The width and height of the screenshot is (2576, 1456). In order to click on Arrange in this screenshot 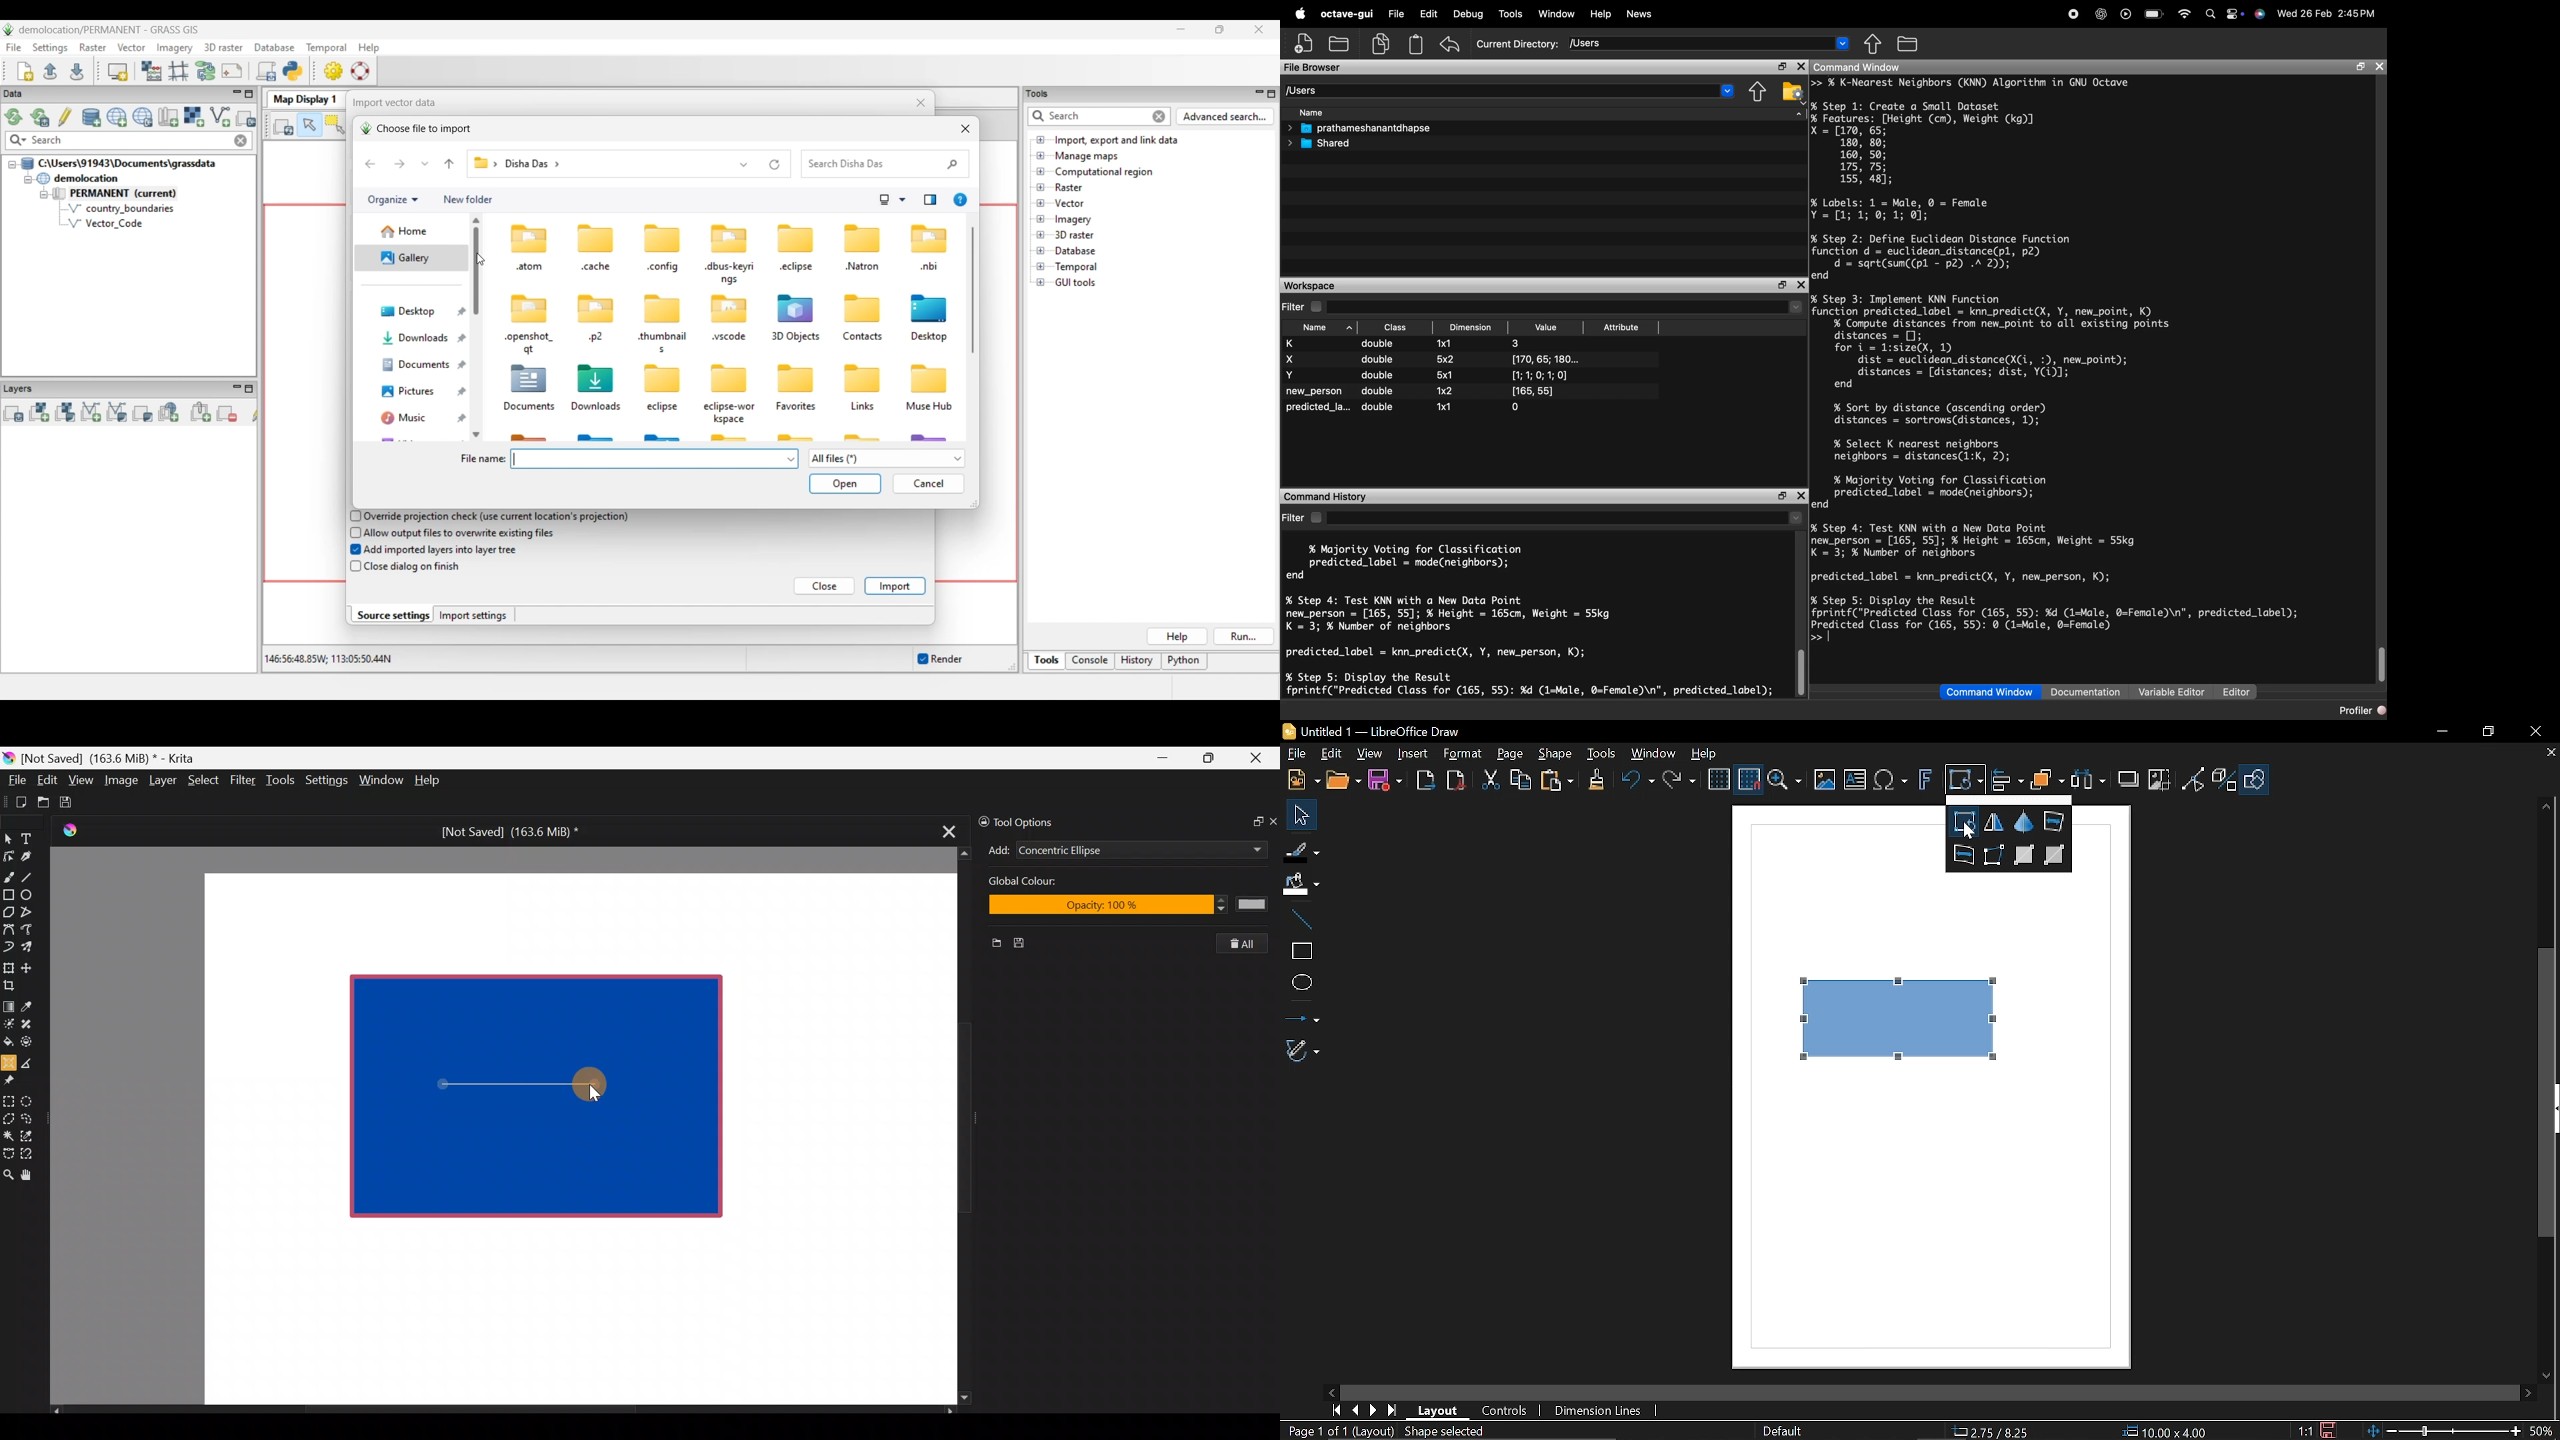, I will do `click(2047, 782)`.